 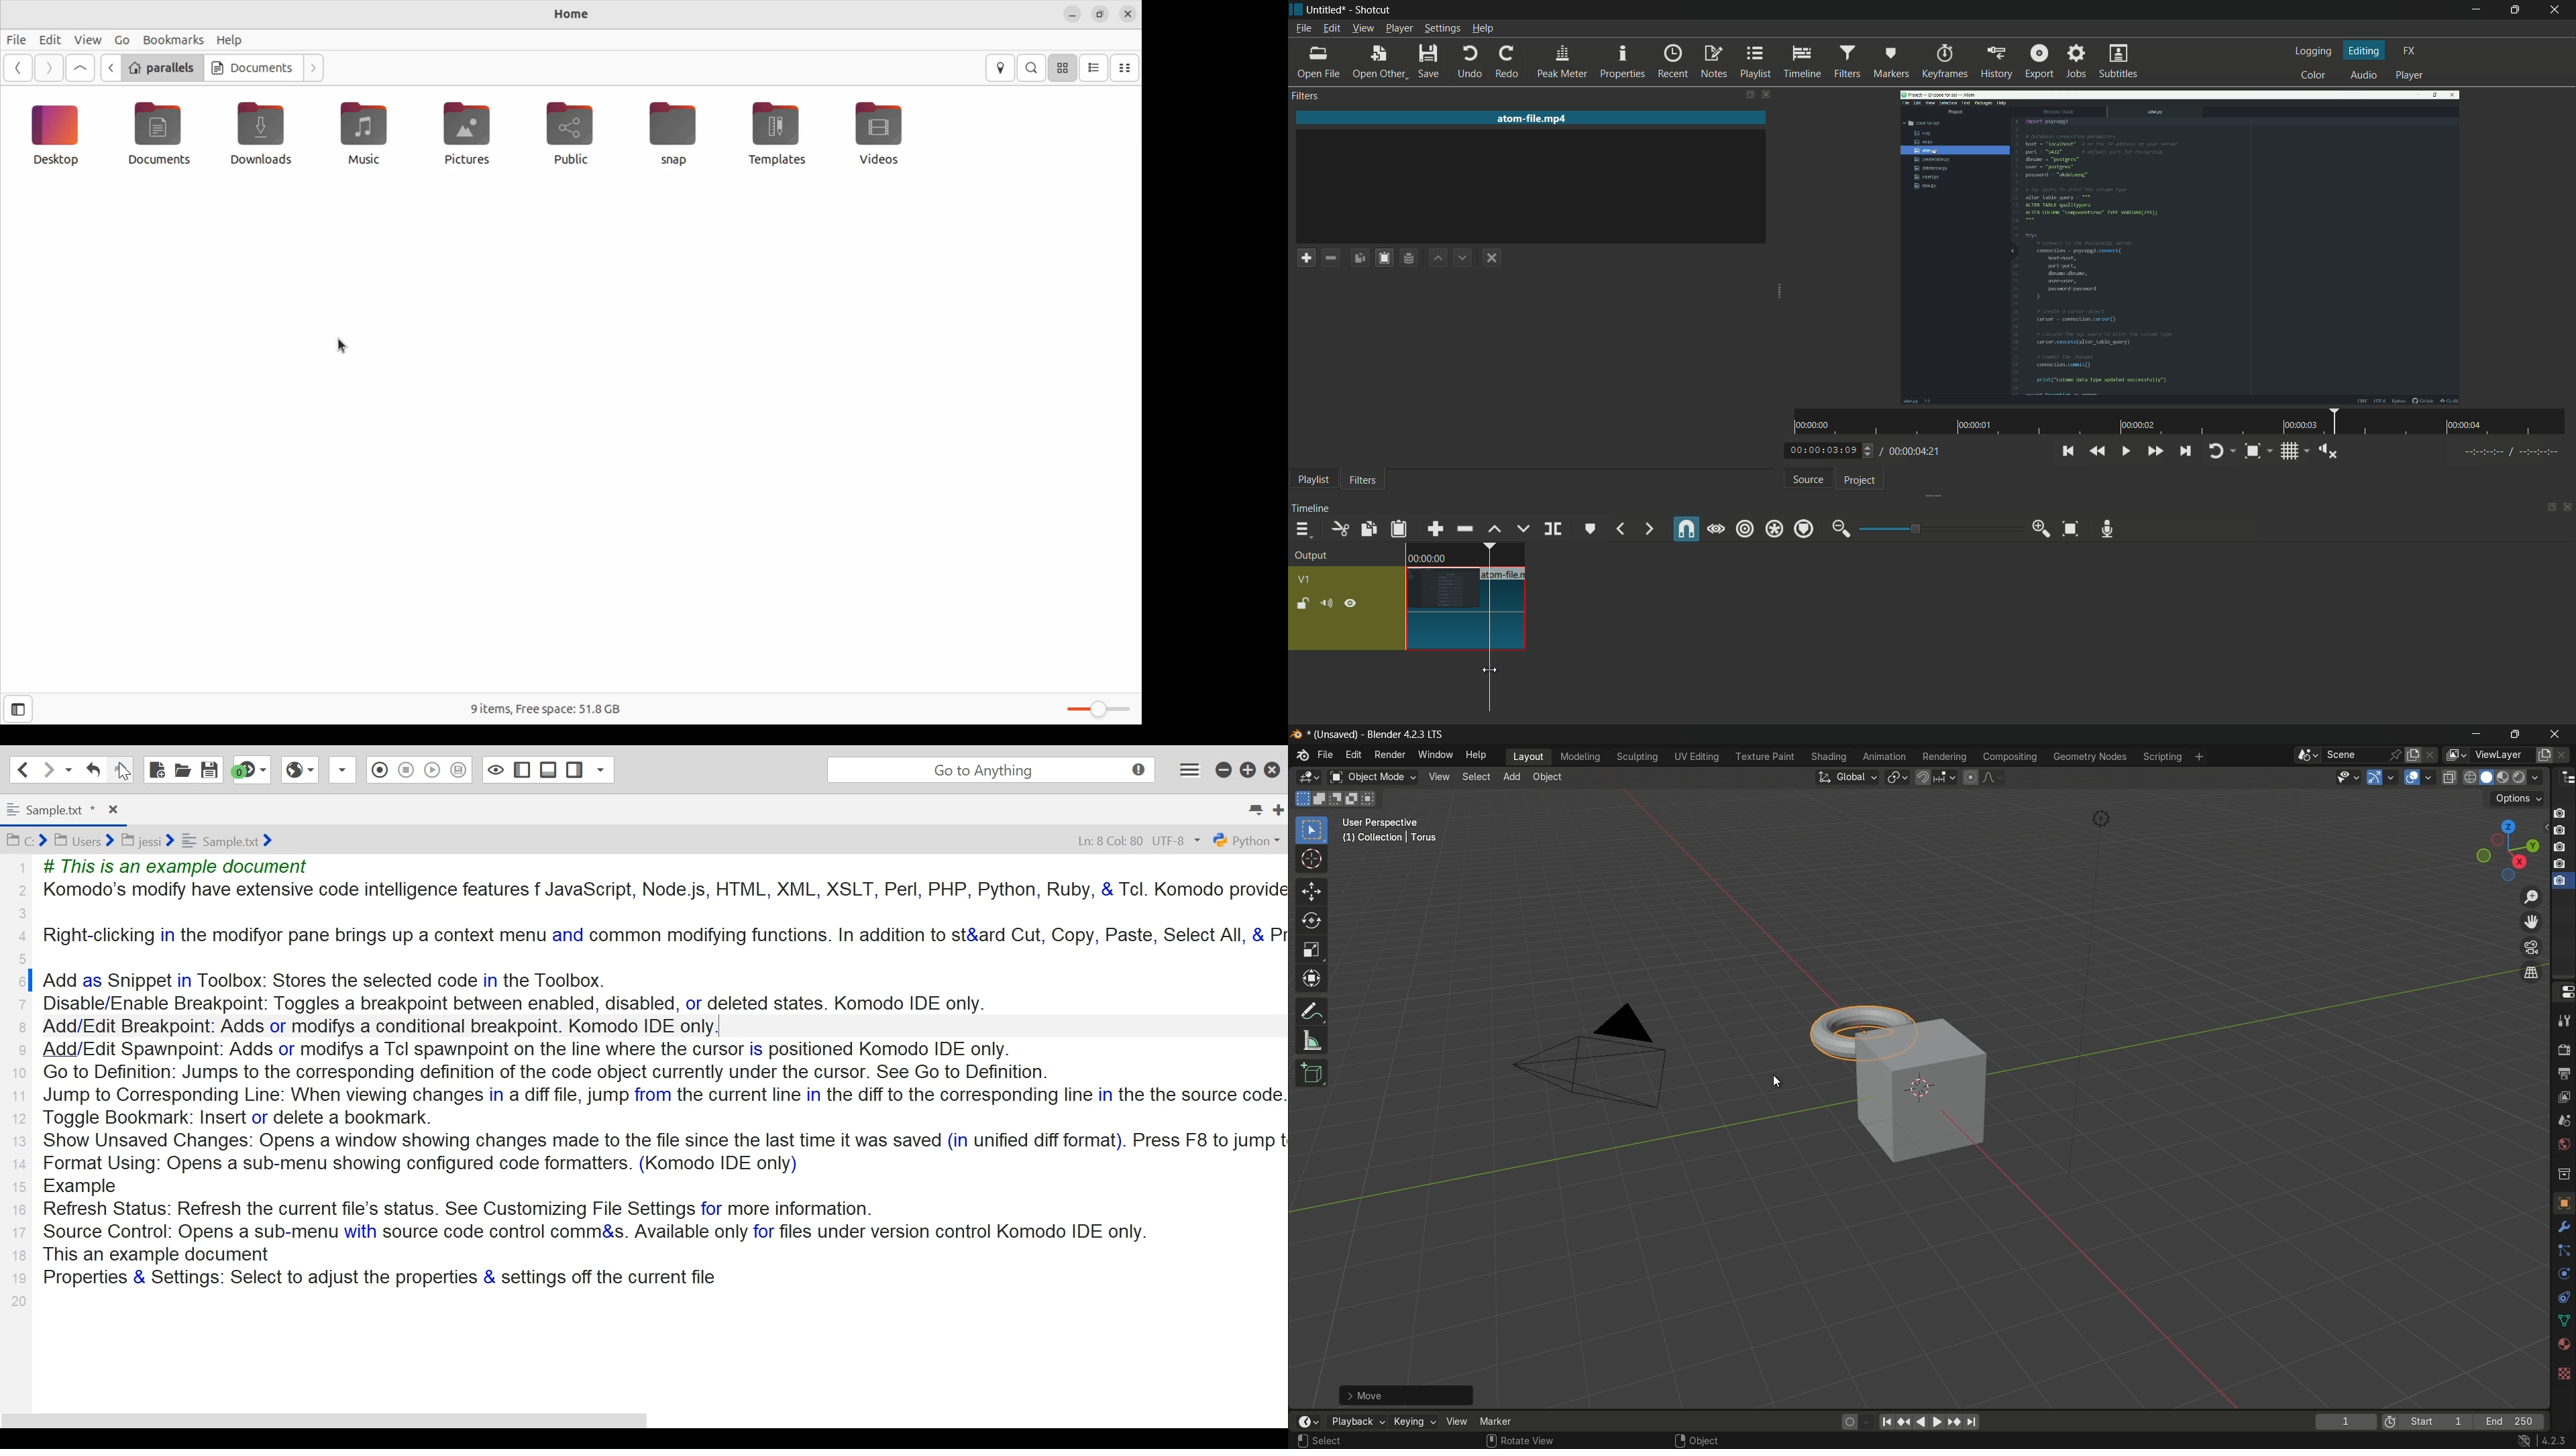 What do you see at coordinates (2568, 508) in the screenshot?
I see `close timeline` at bounding box center [2568, 508].